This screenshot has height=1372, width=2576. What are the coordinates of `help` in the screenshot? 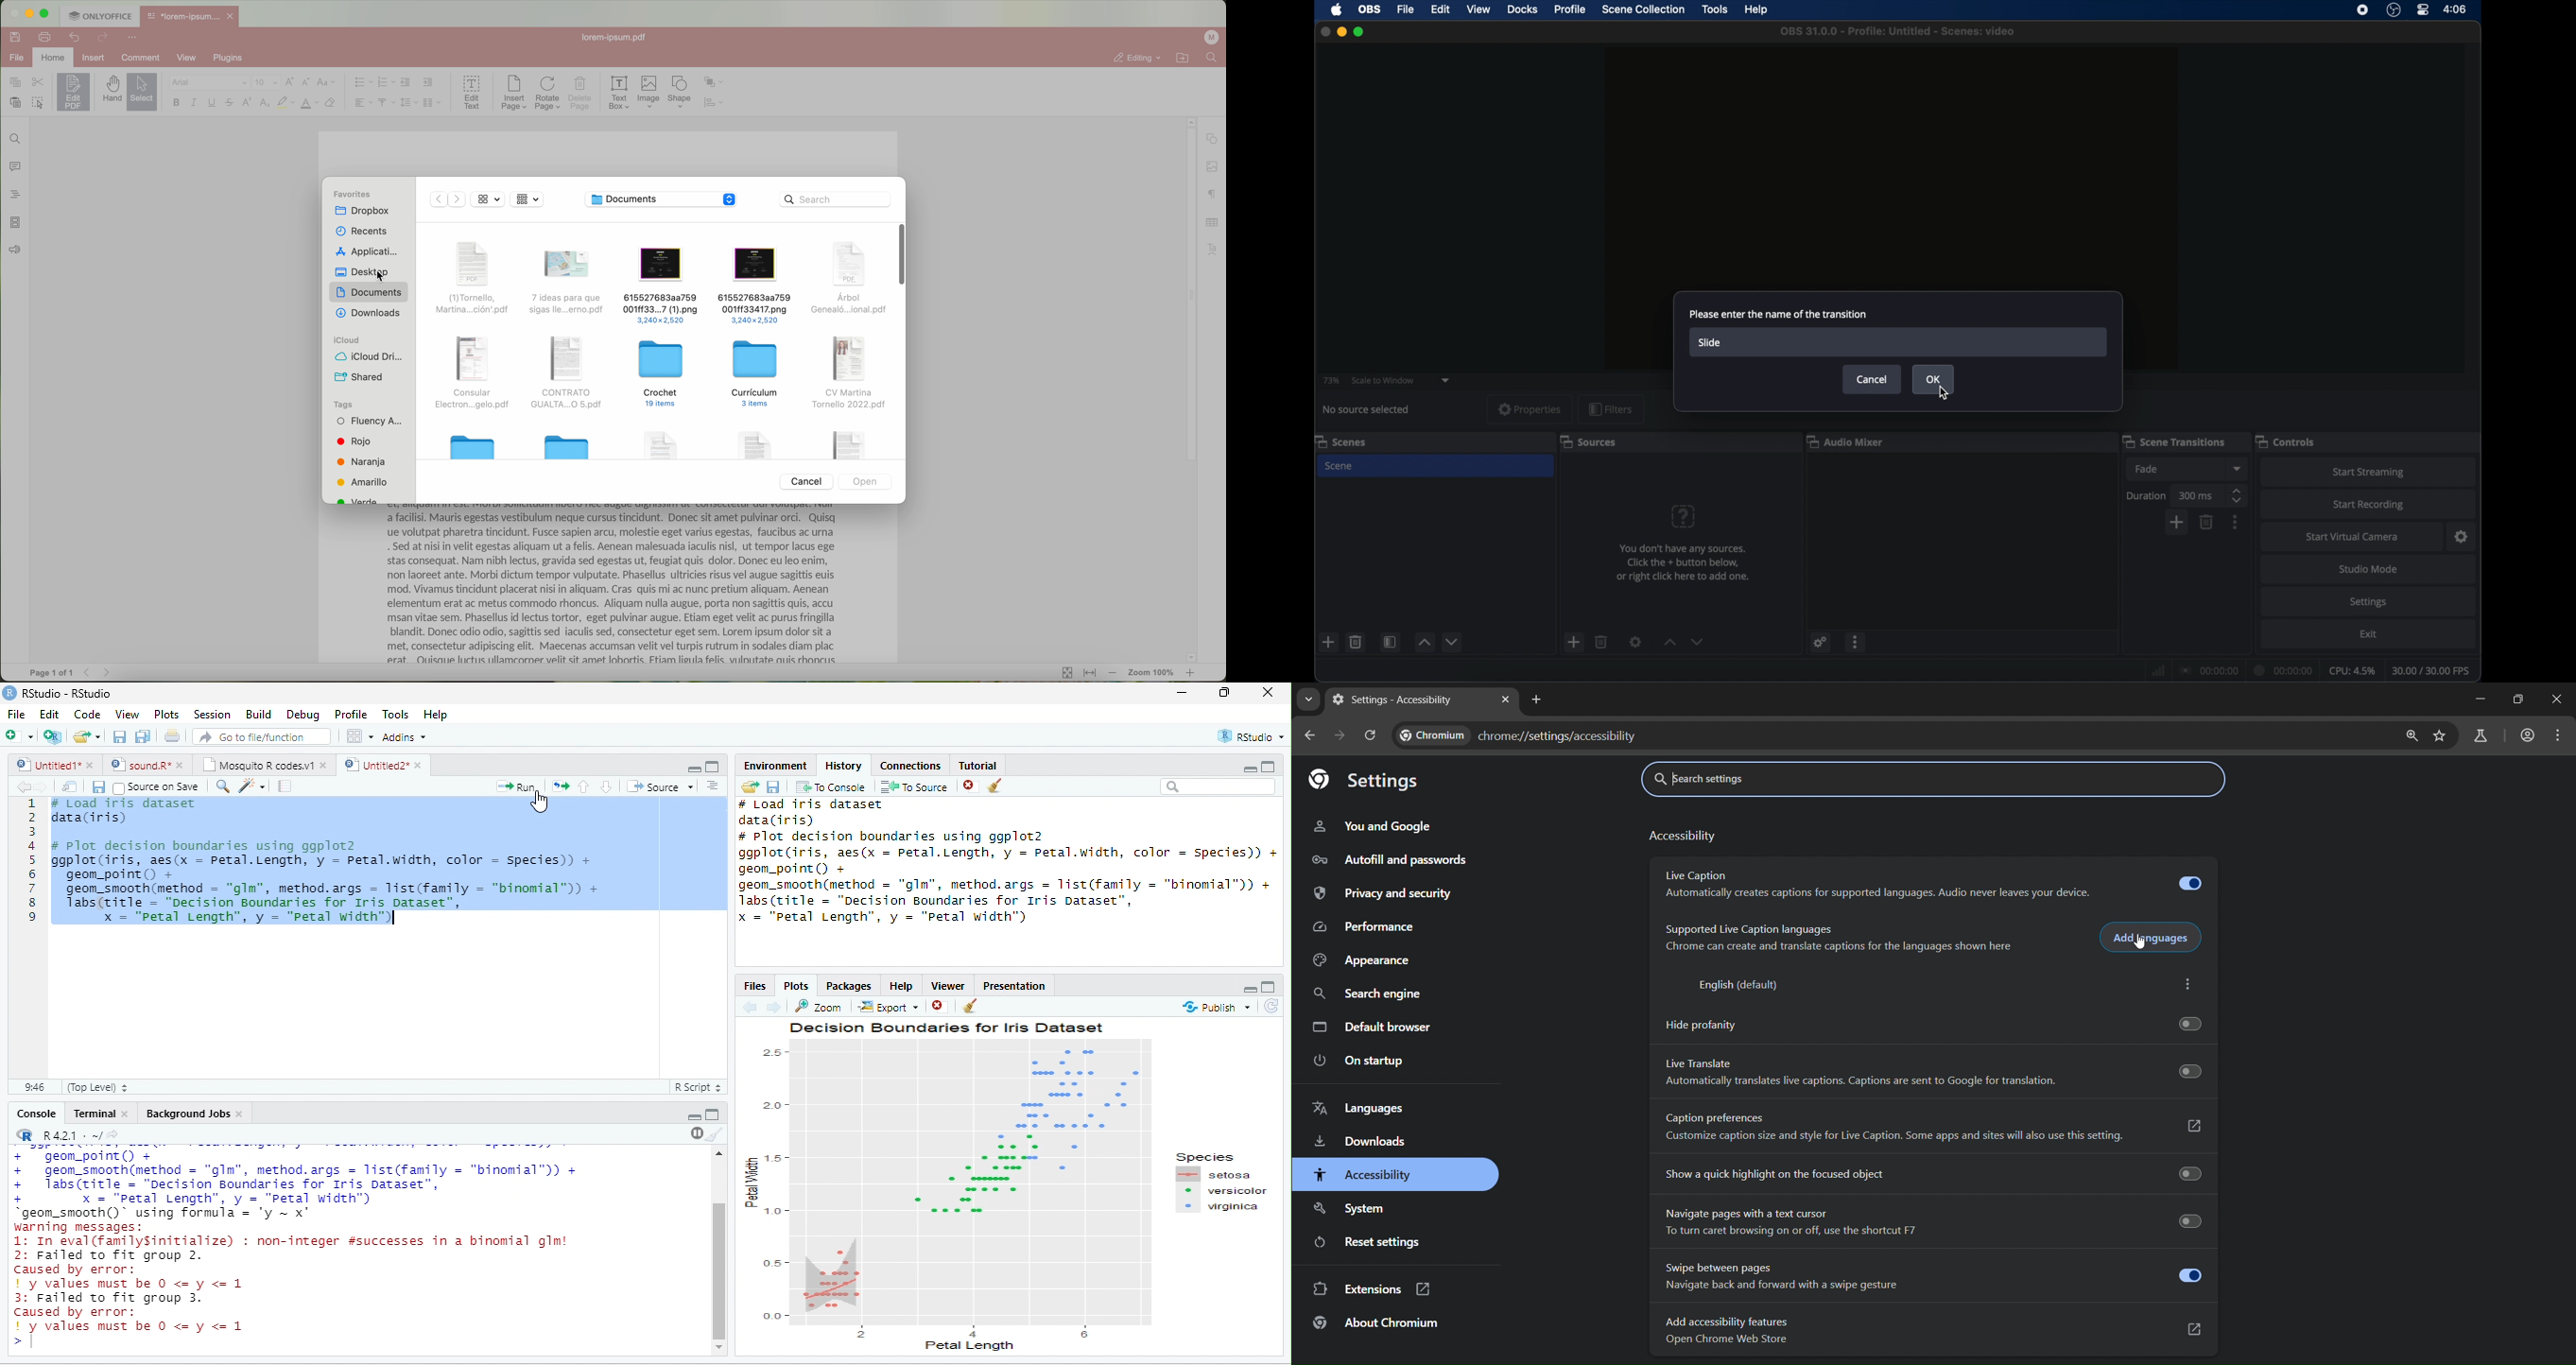 It's located at (1758, 10).